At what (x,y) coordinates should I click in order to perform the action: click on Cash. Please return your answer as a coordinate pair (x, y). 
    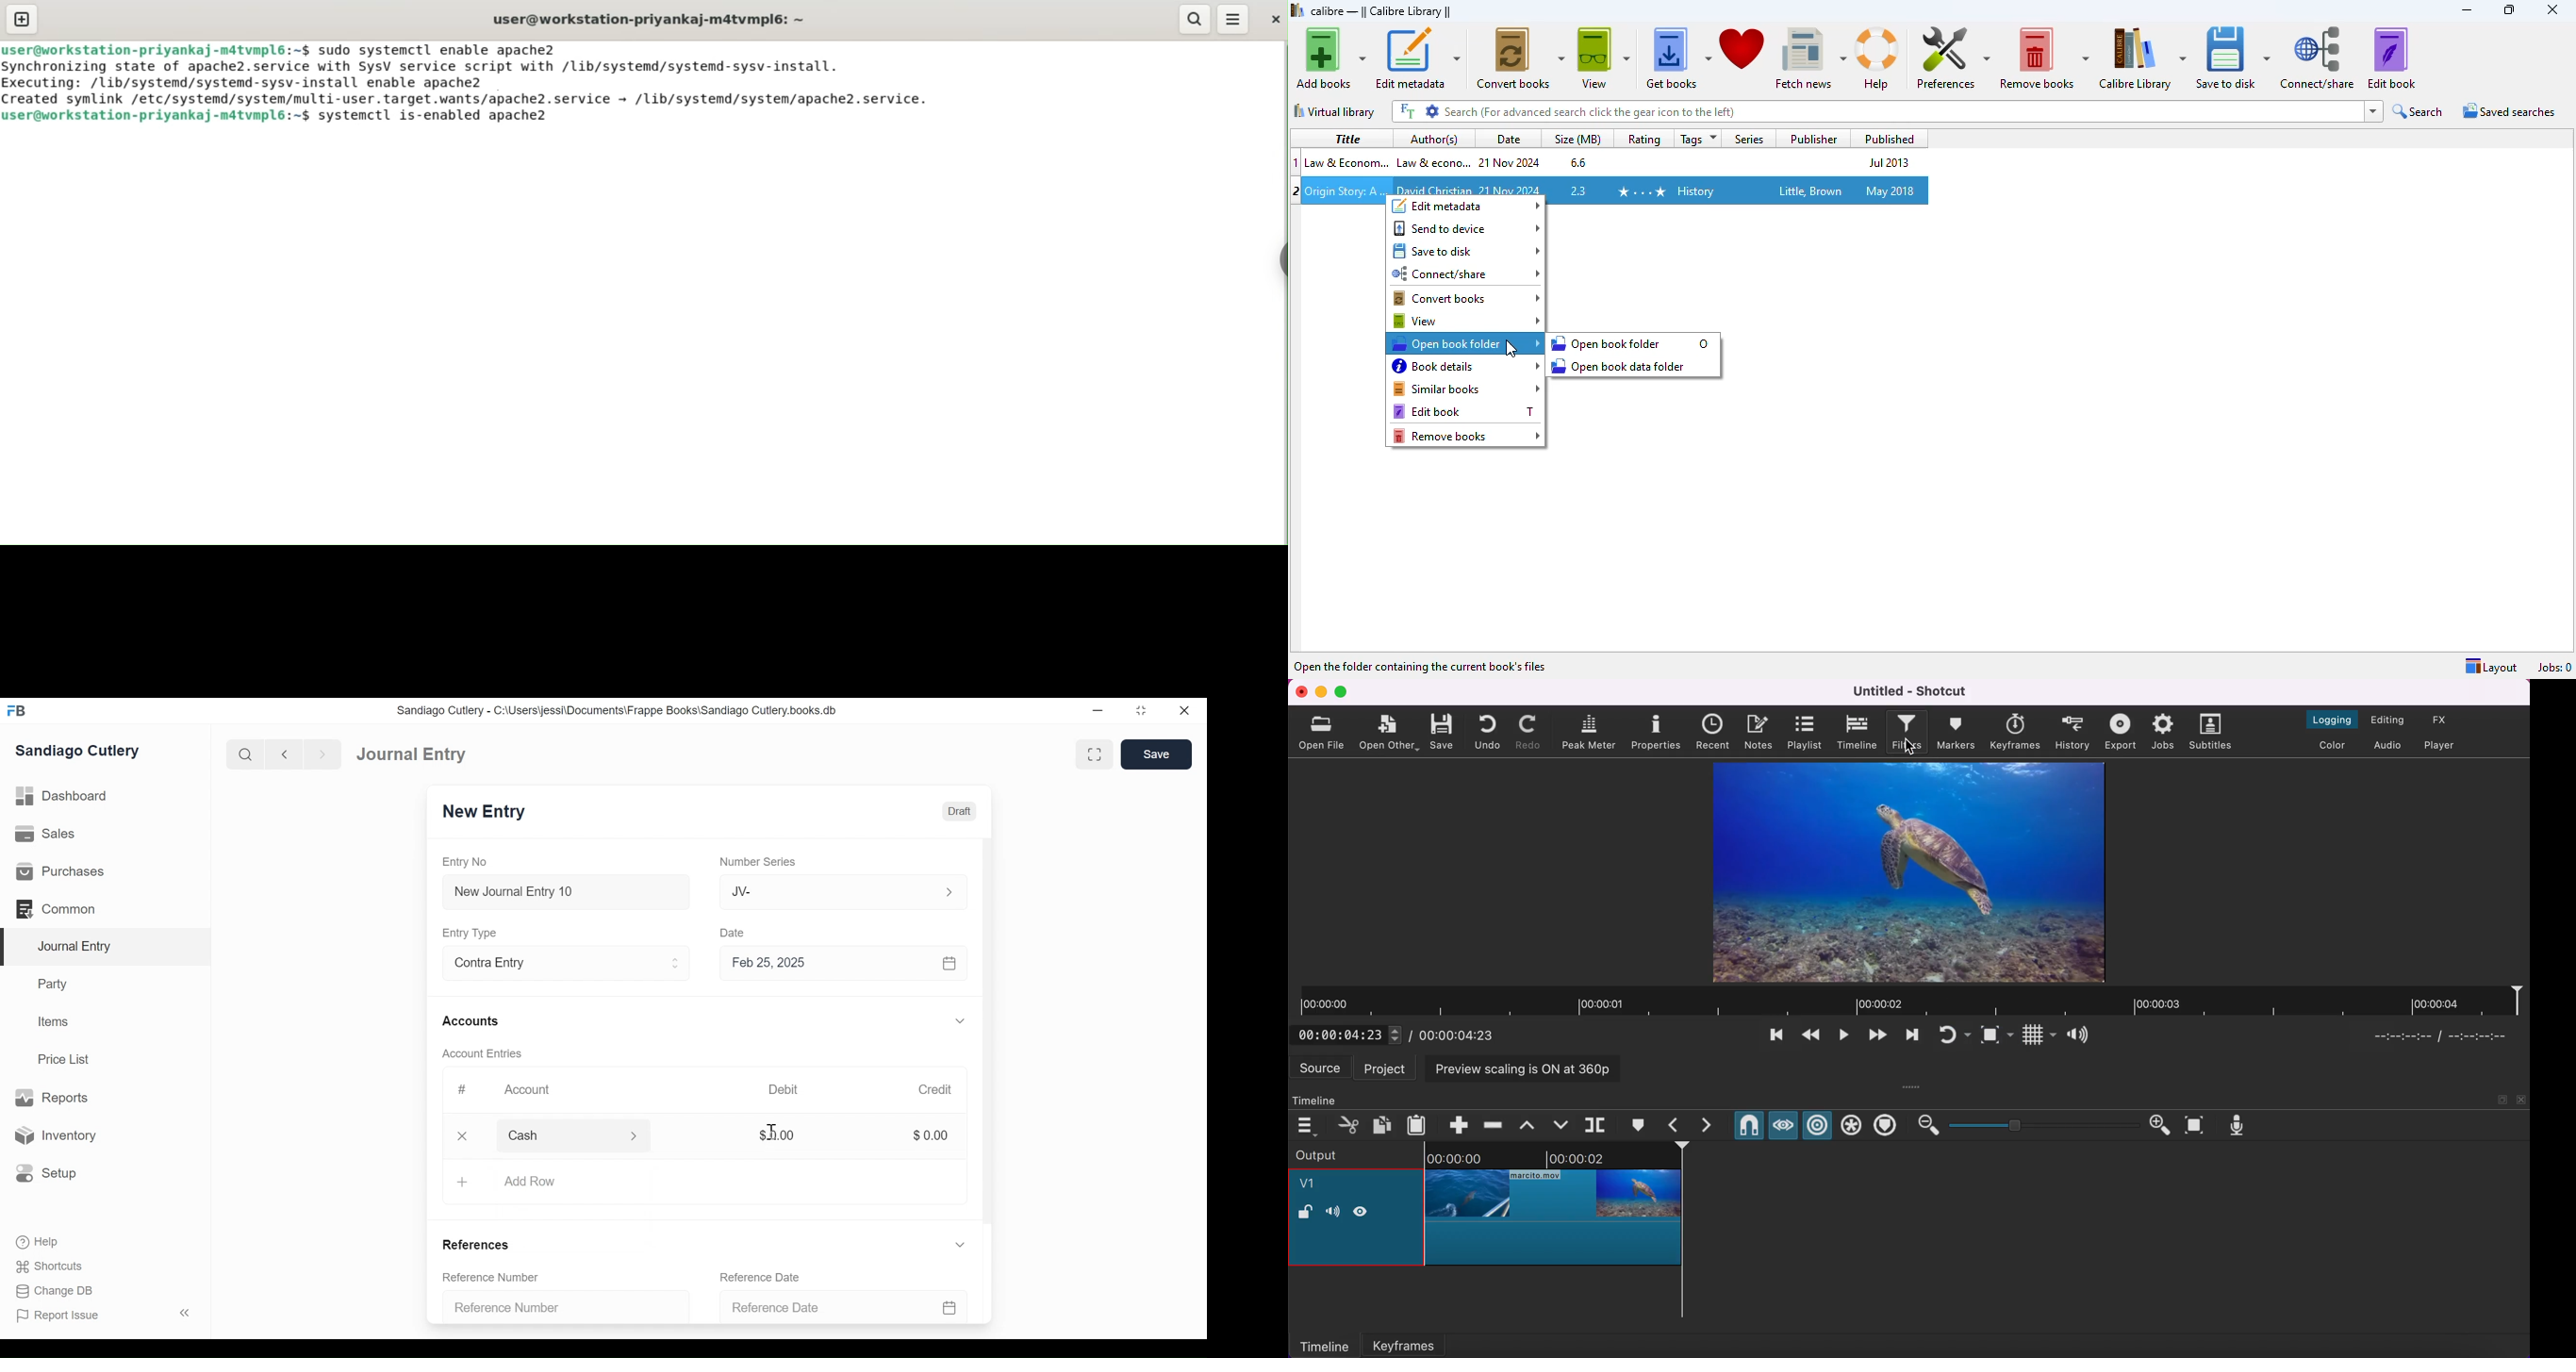
    Looking at the image, I should click on (560, 1135).